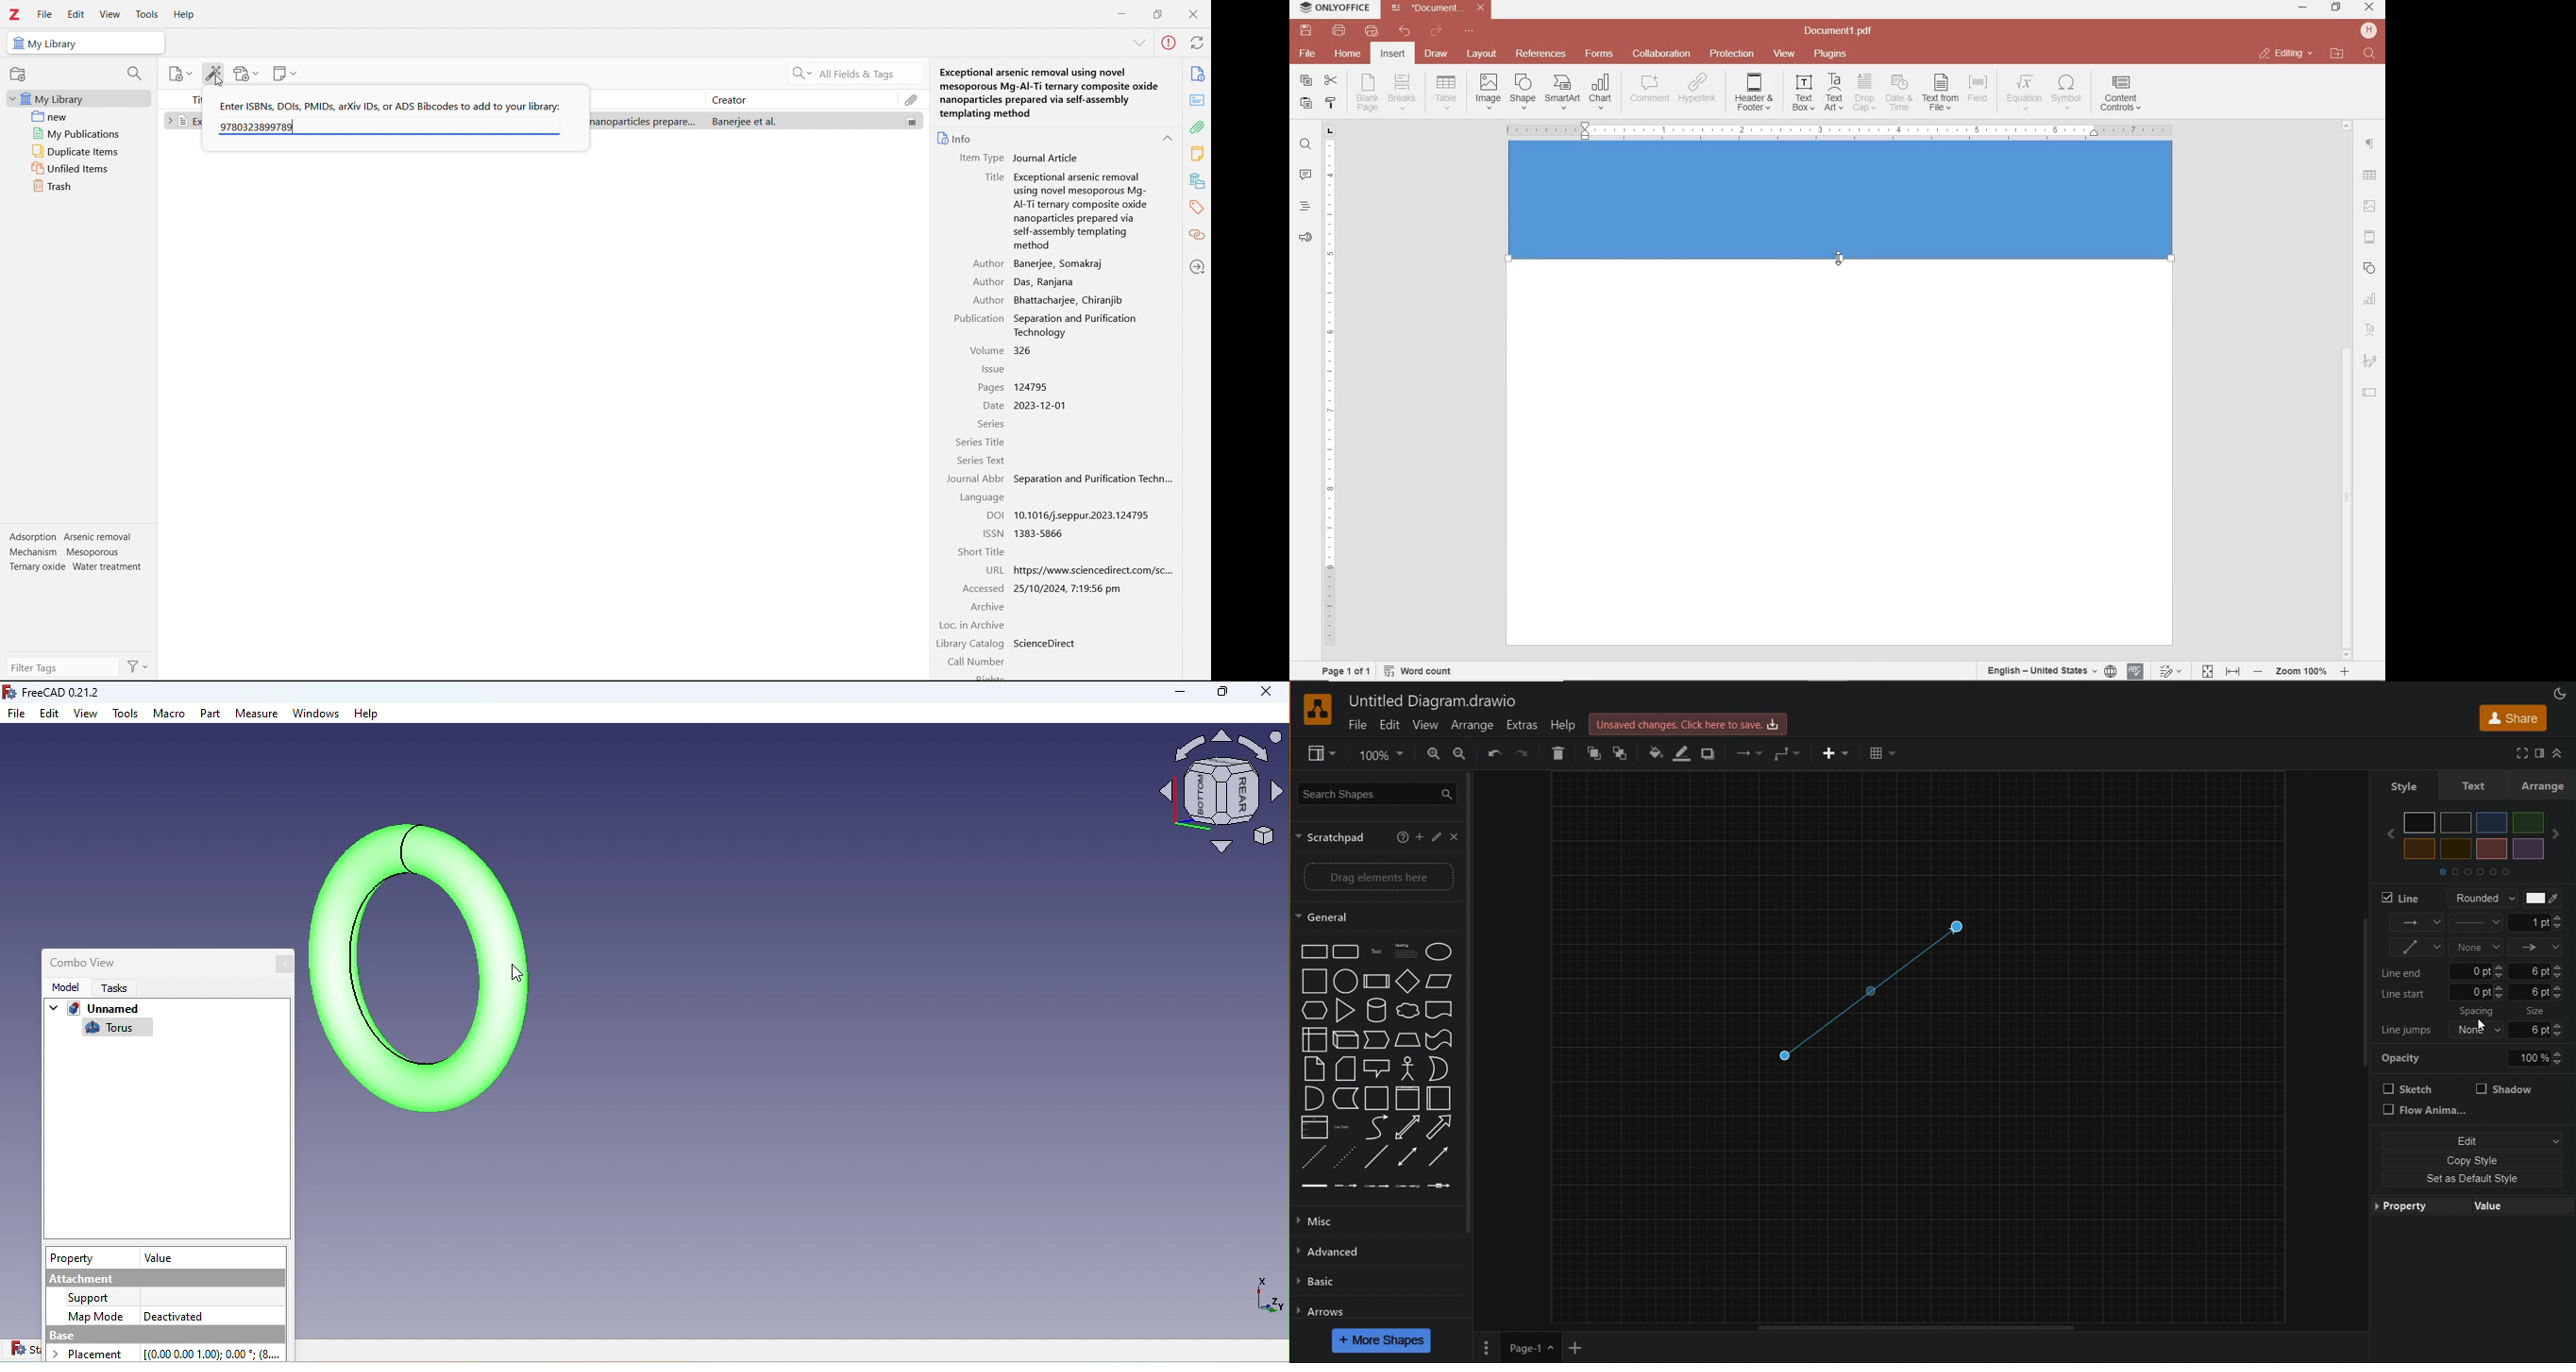 This screenshot has height=1372, width=2576. Describe the element at coordinates (1424, 725) in the screenshot. I see `View` at that location.